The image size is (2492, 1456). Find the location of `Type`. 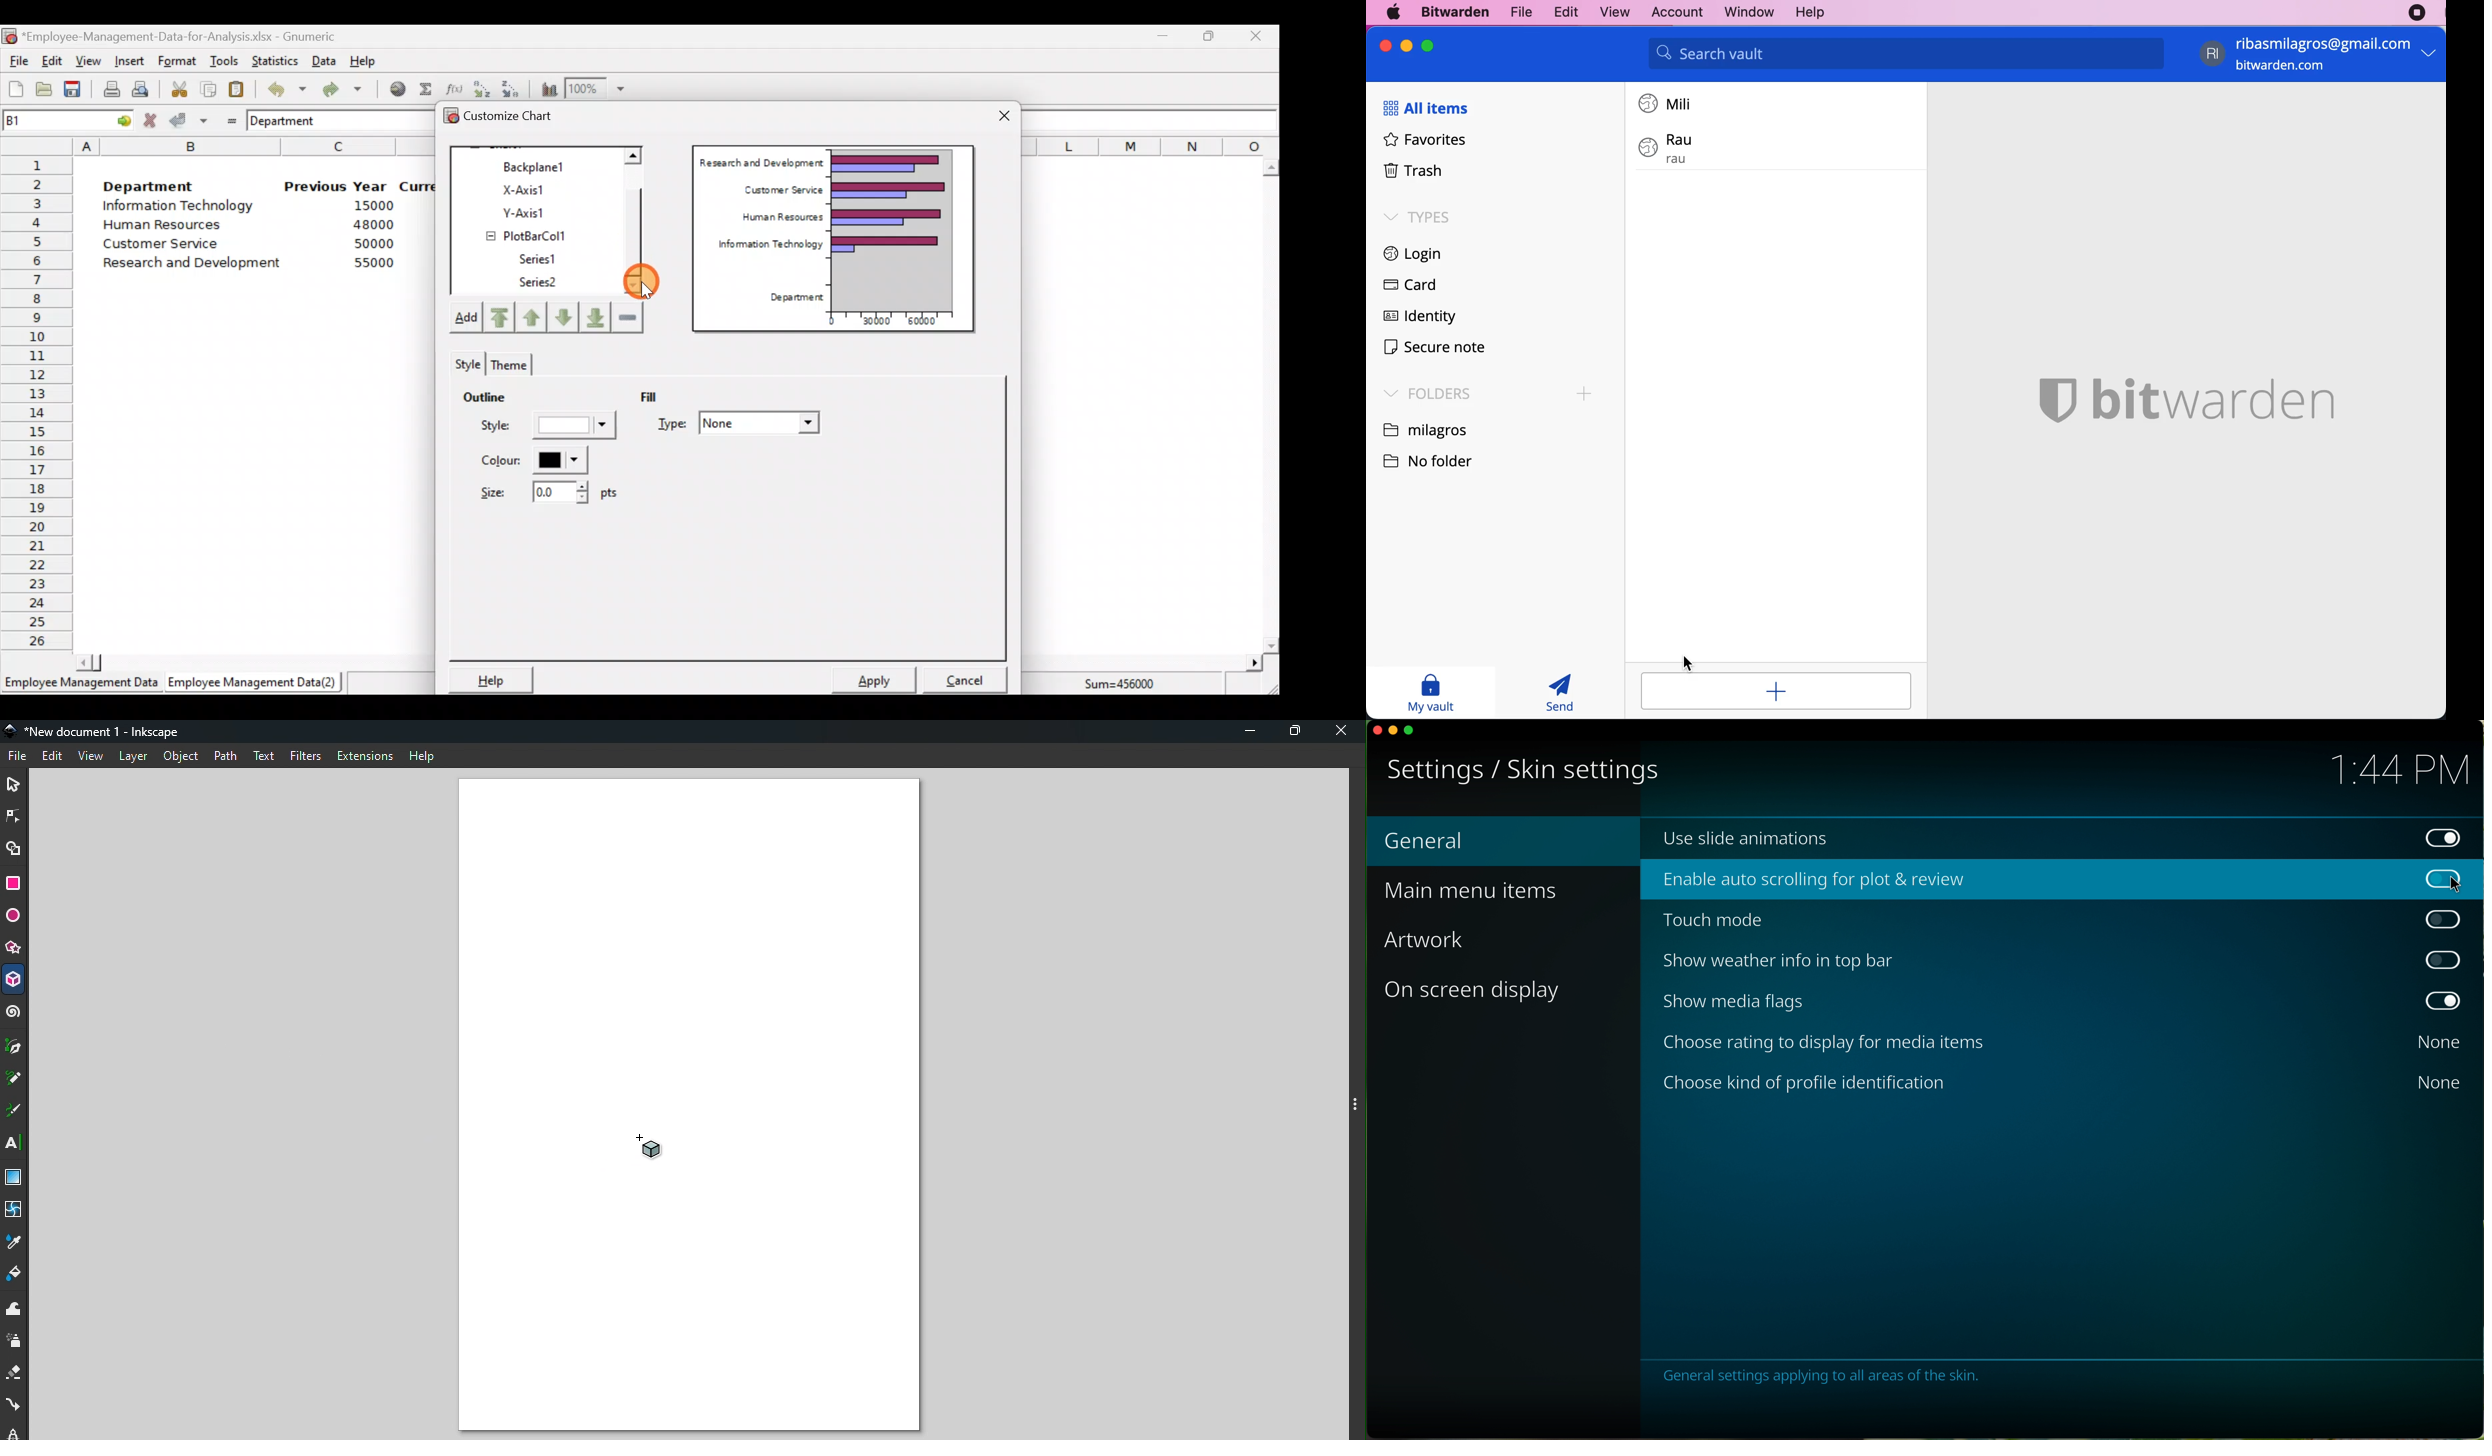

Type is located at coordinates (741, 425).